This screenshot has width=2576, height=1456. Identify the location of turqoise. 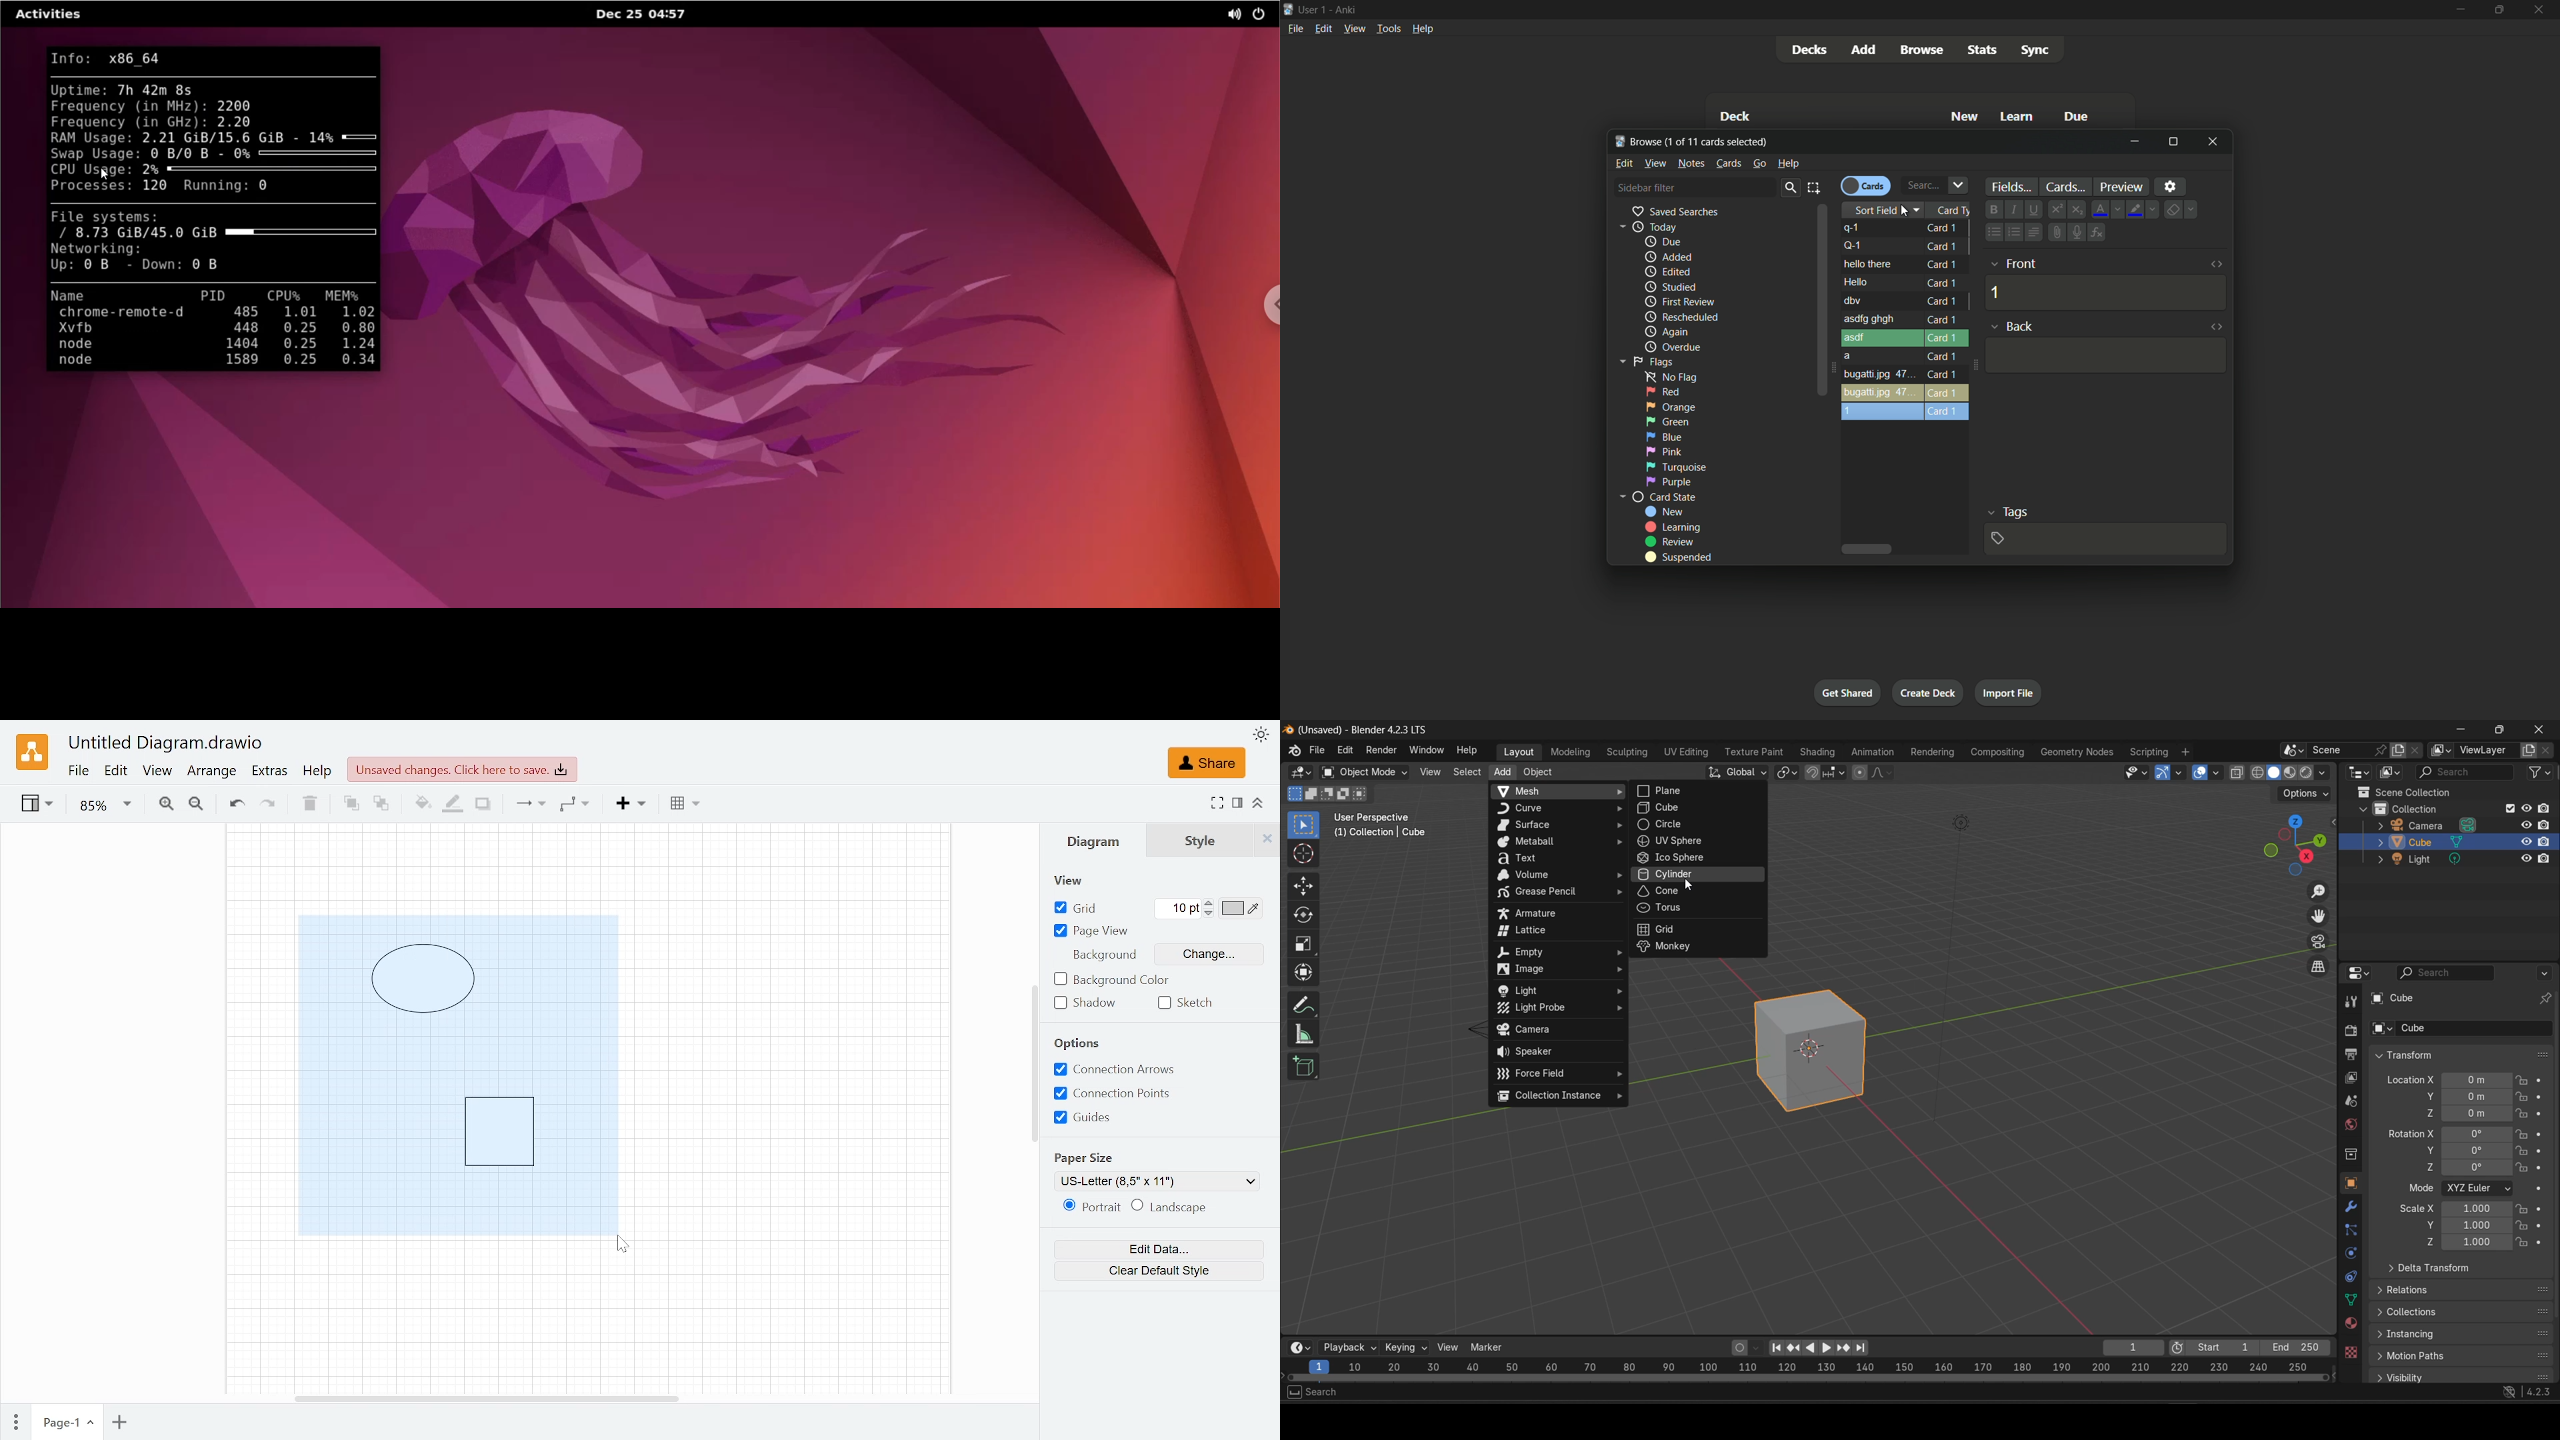
(1675, 468).